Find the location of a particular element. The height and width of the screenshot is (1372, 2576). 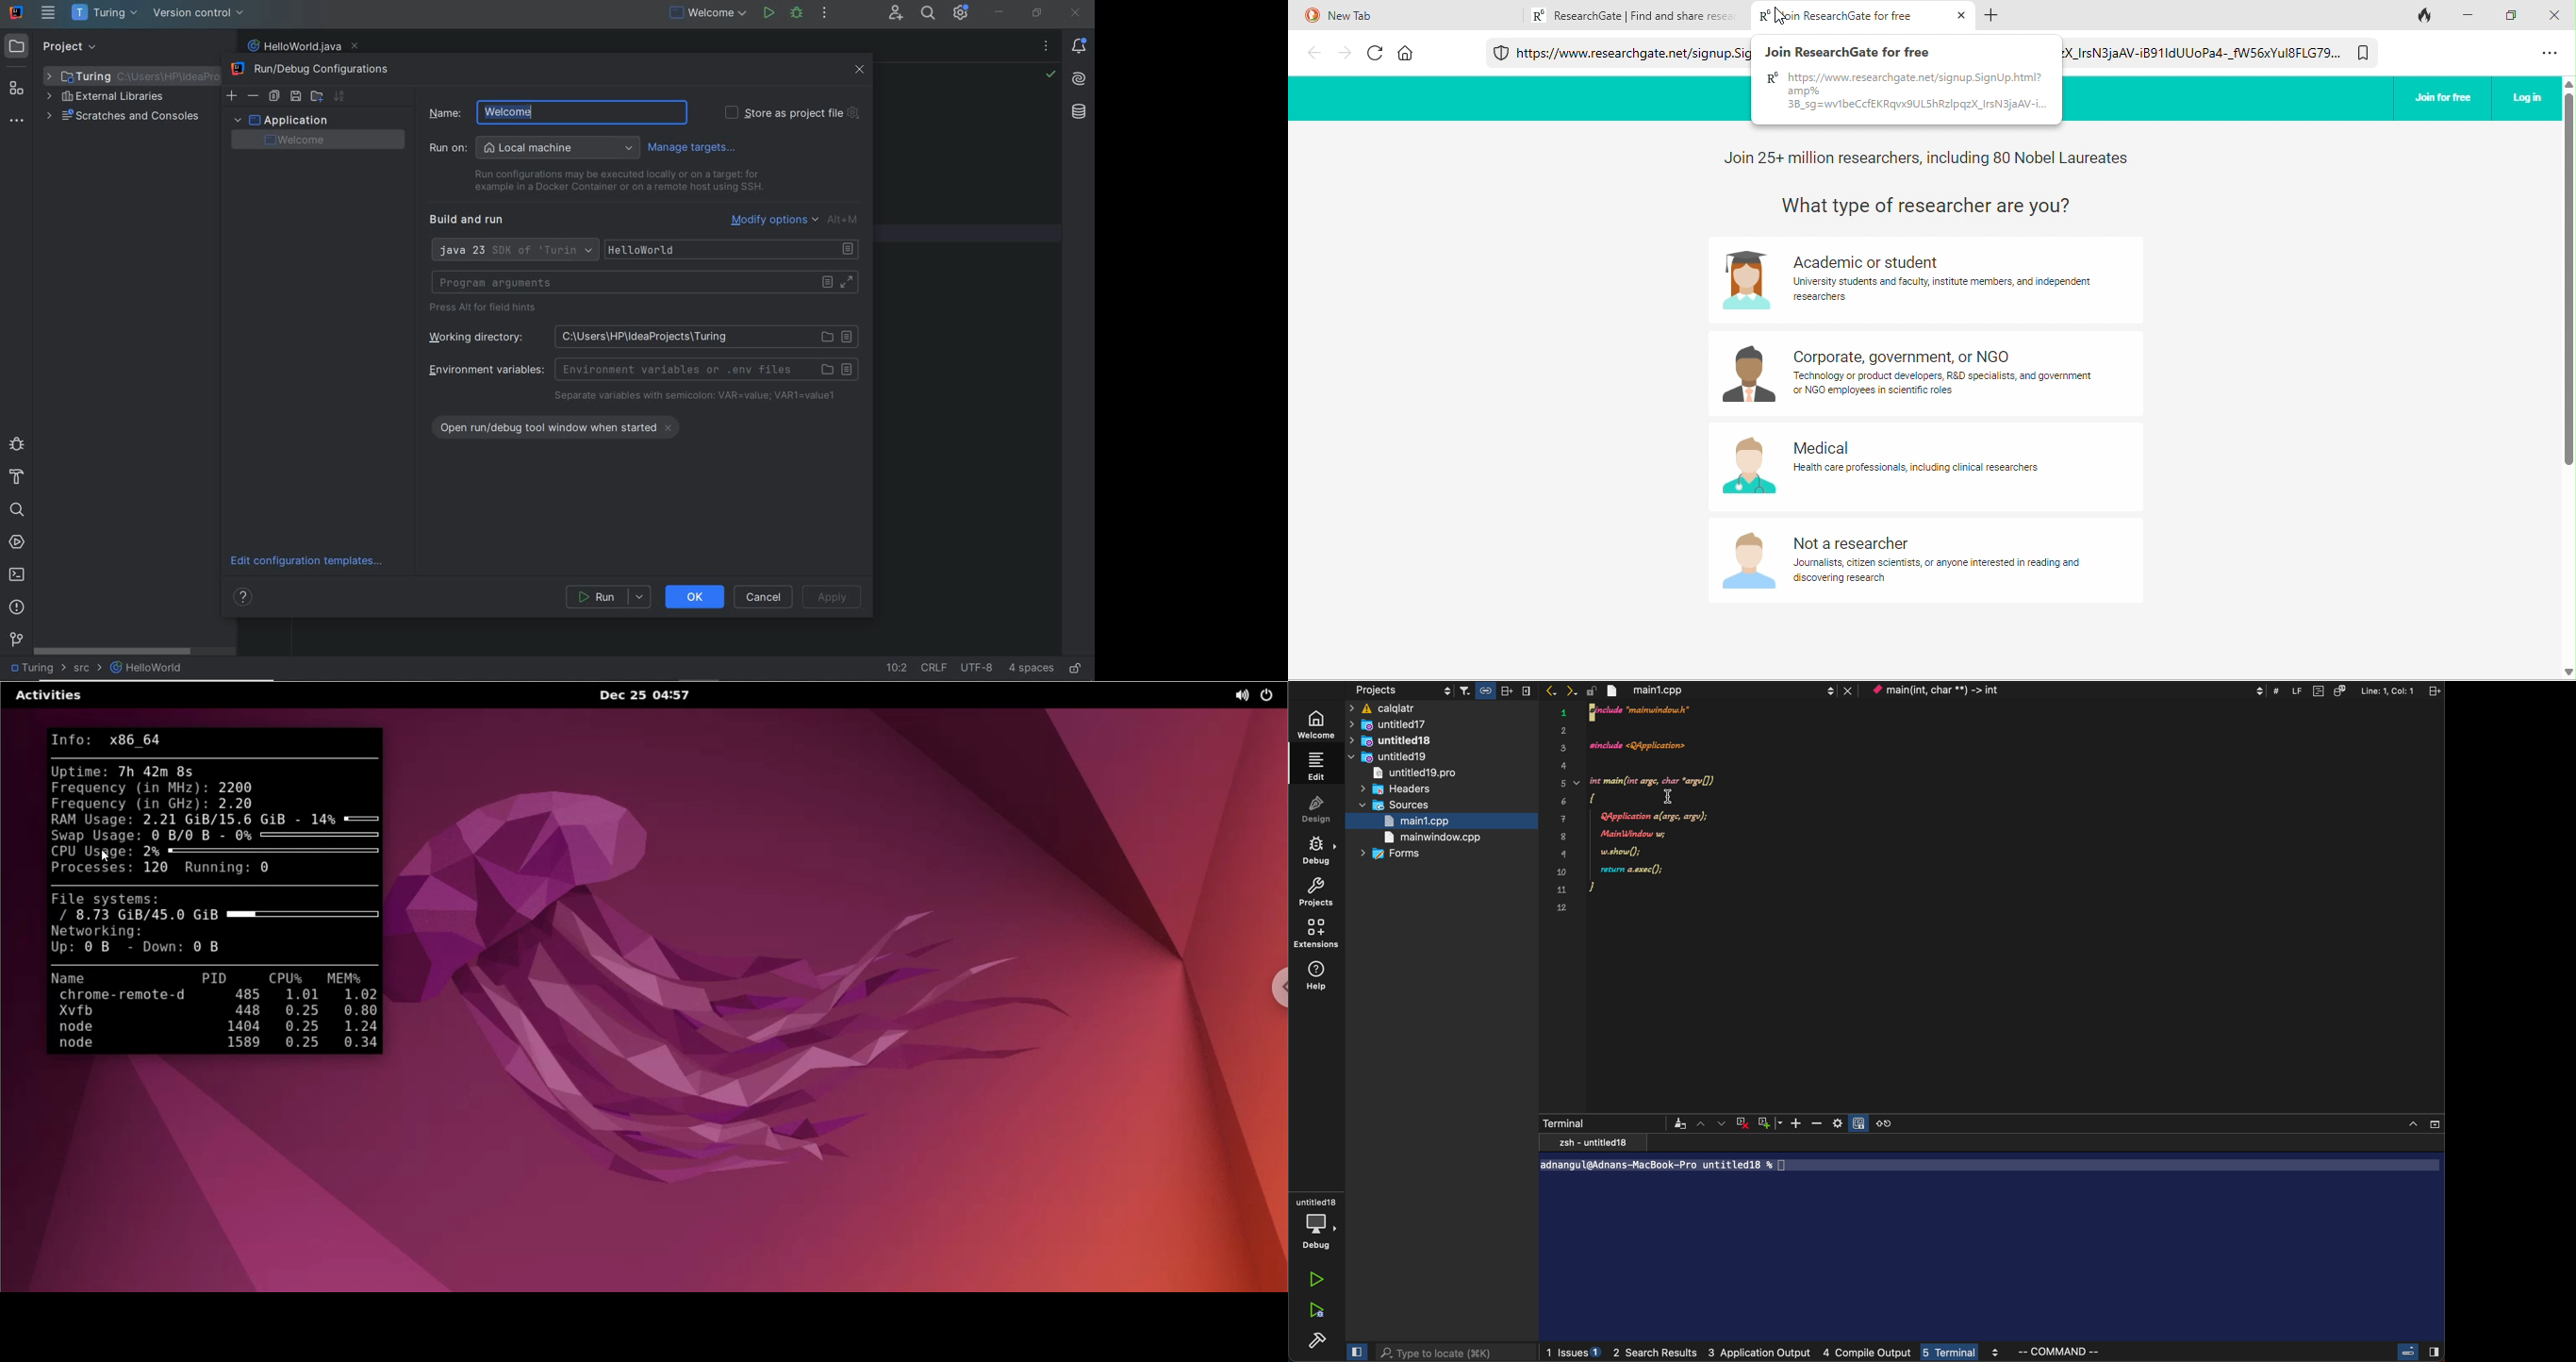

code is located at coordinates (1669, 811).